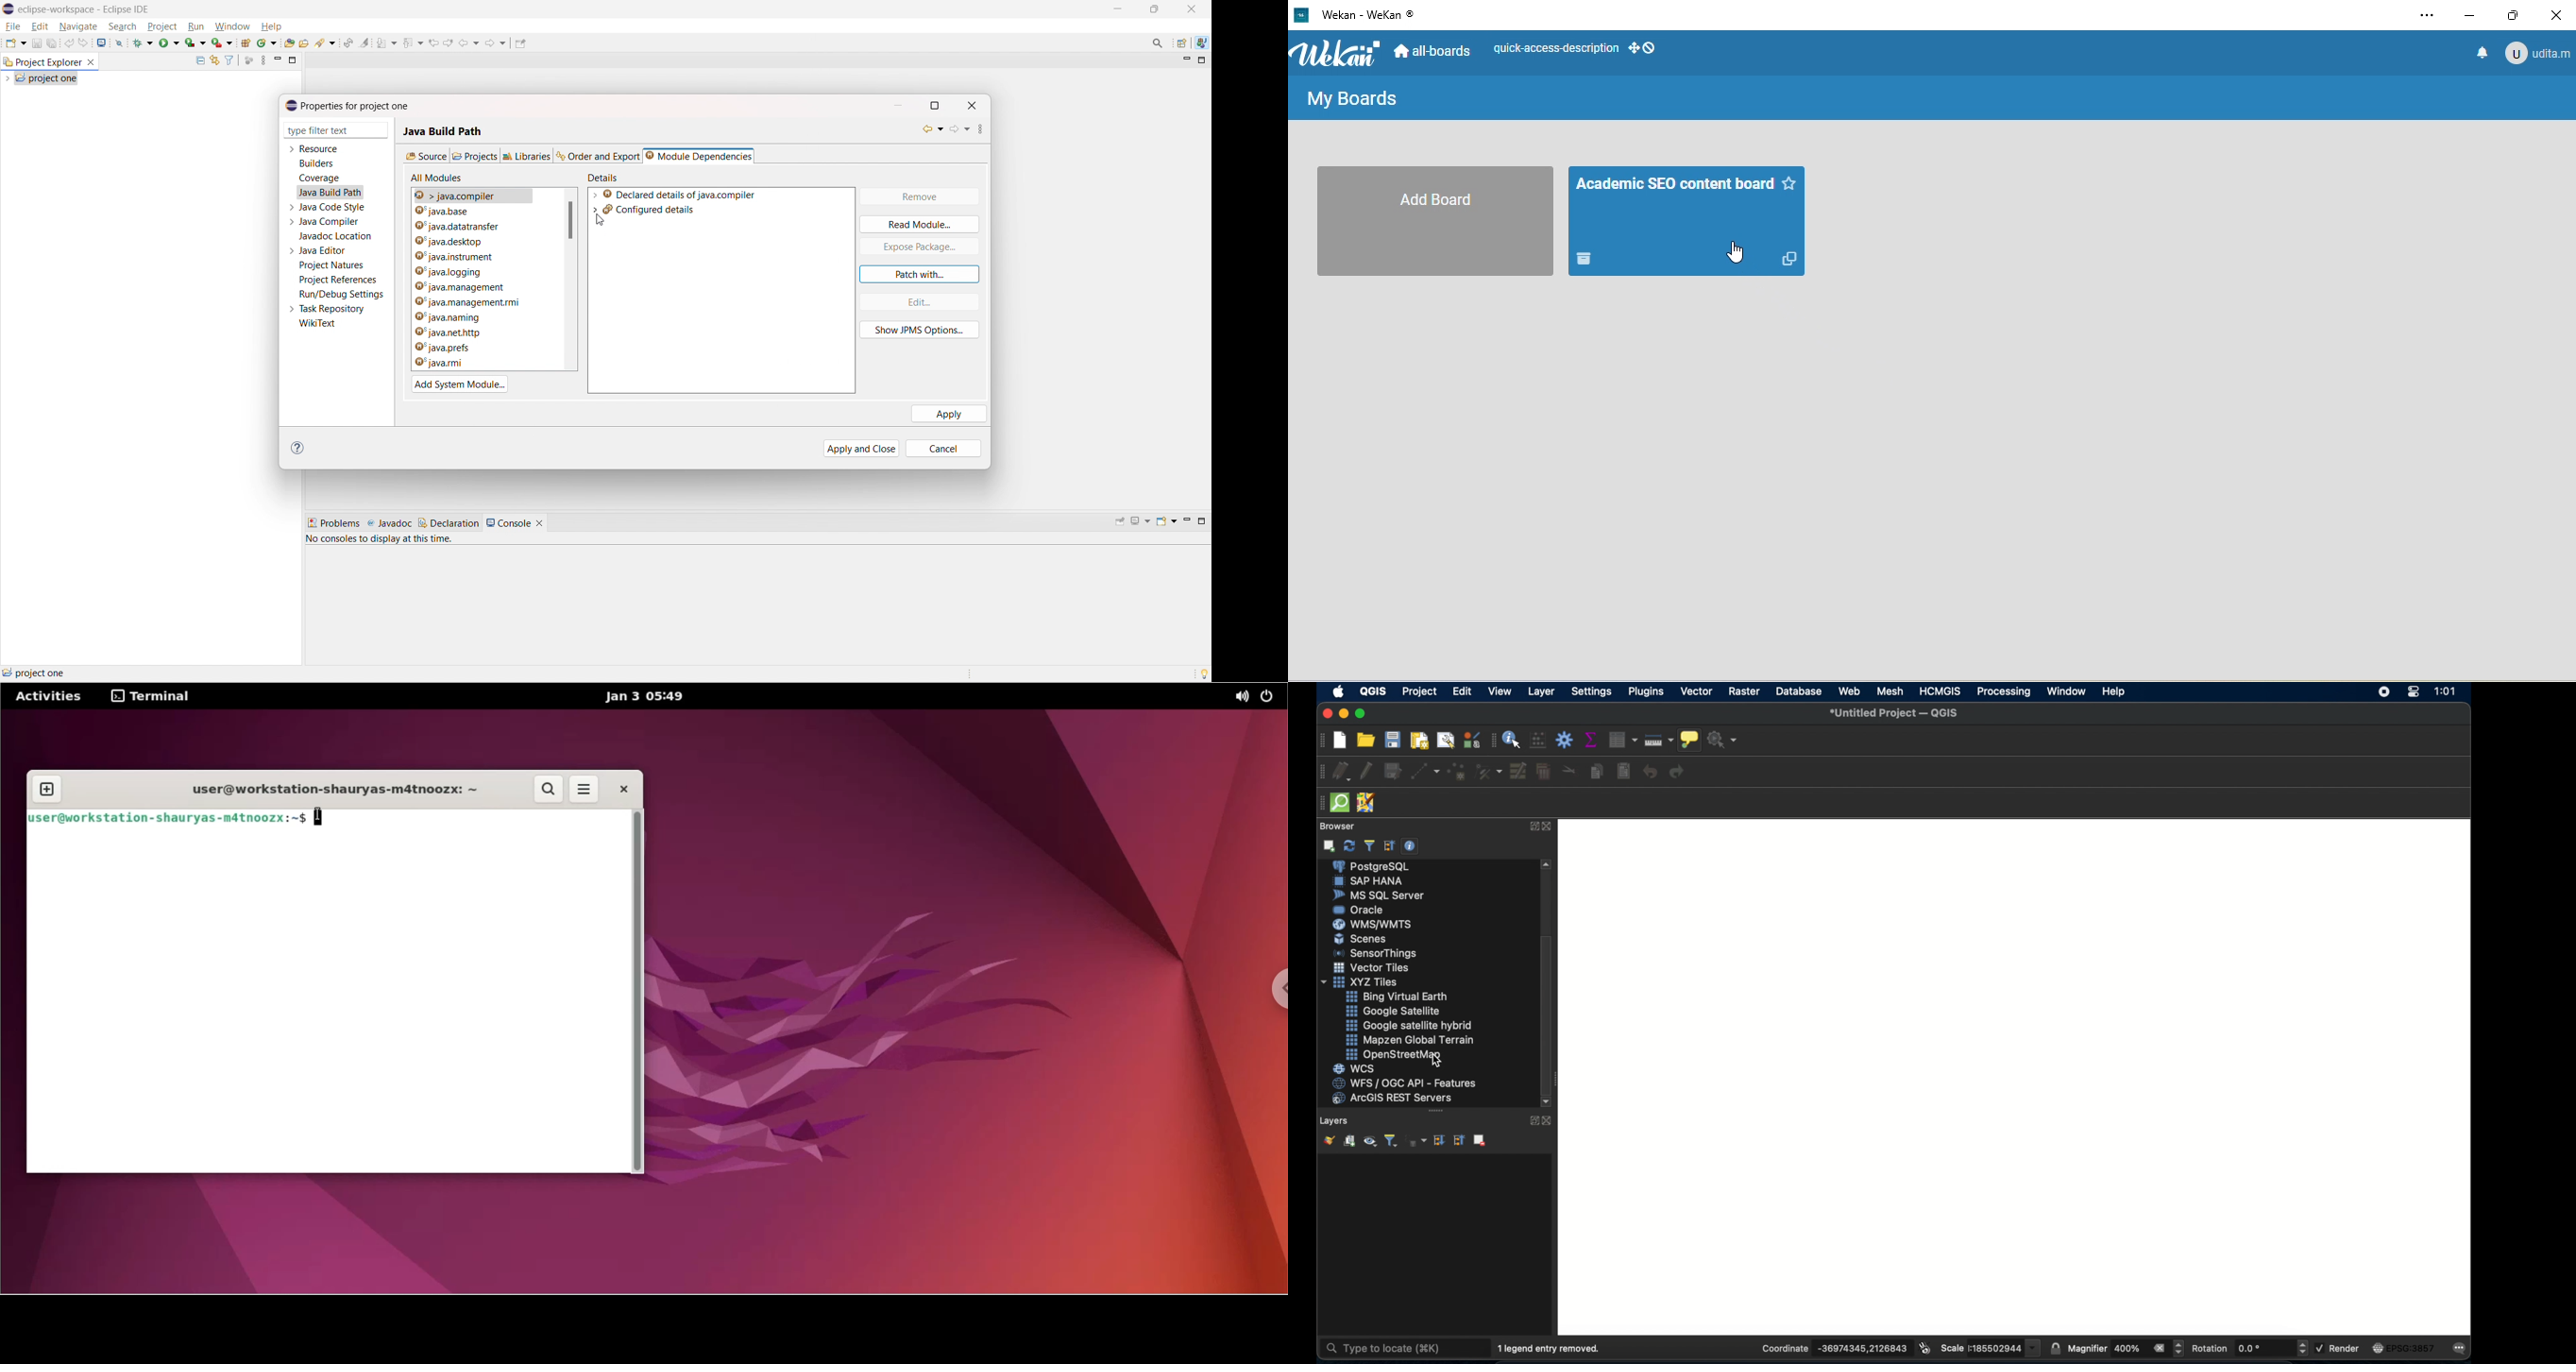 The width and height of the screenshot is (2576, 1372). What do you see at coordinates (603, 220) in the screenshot?
I see `cursor ` at bounding box center [603, 220].